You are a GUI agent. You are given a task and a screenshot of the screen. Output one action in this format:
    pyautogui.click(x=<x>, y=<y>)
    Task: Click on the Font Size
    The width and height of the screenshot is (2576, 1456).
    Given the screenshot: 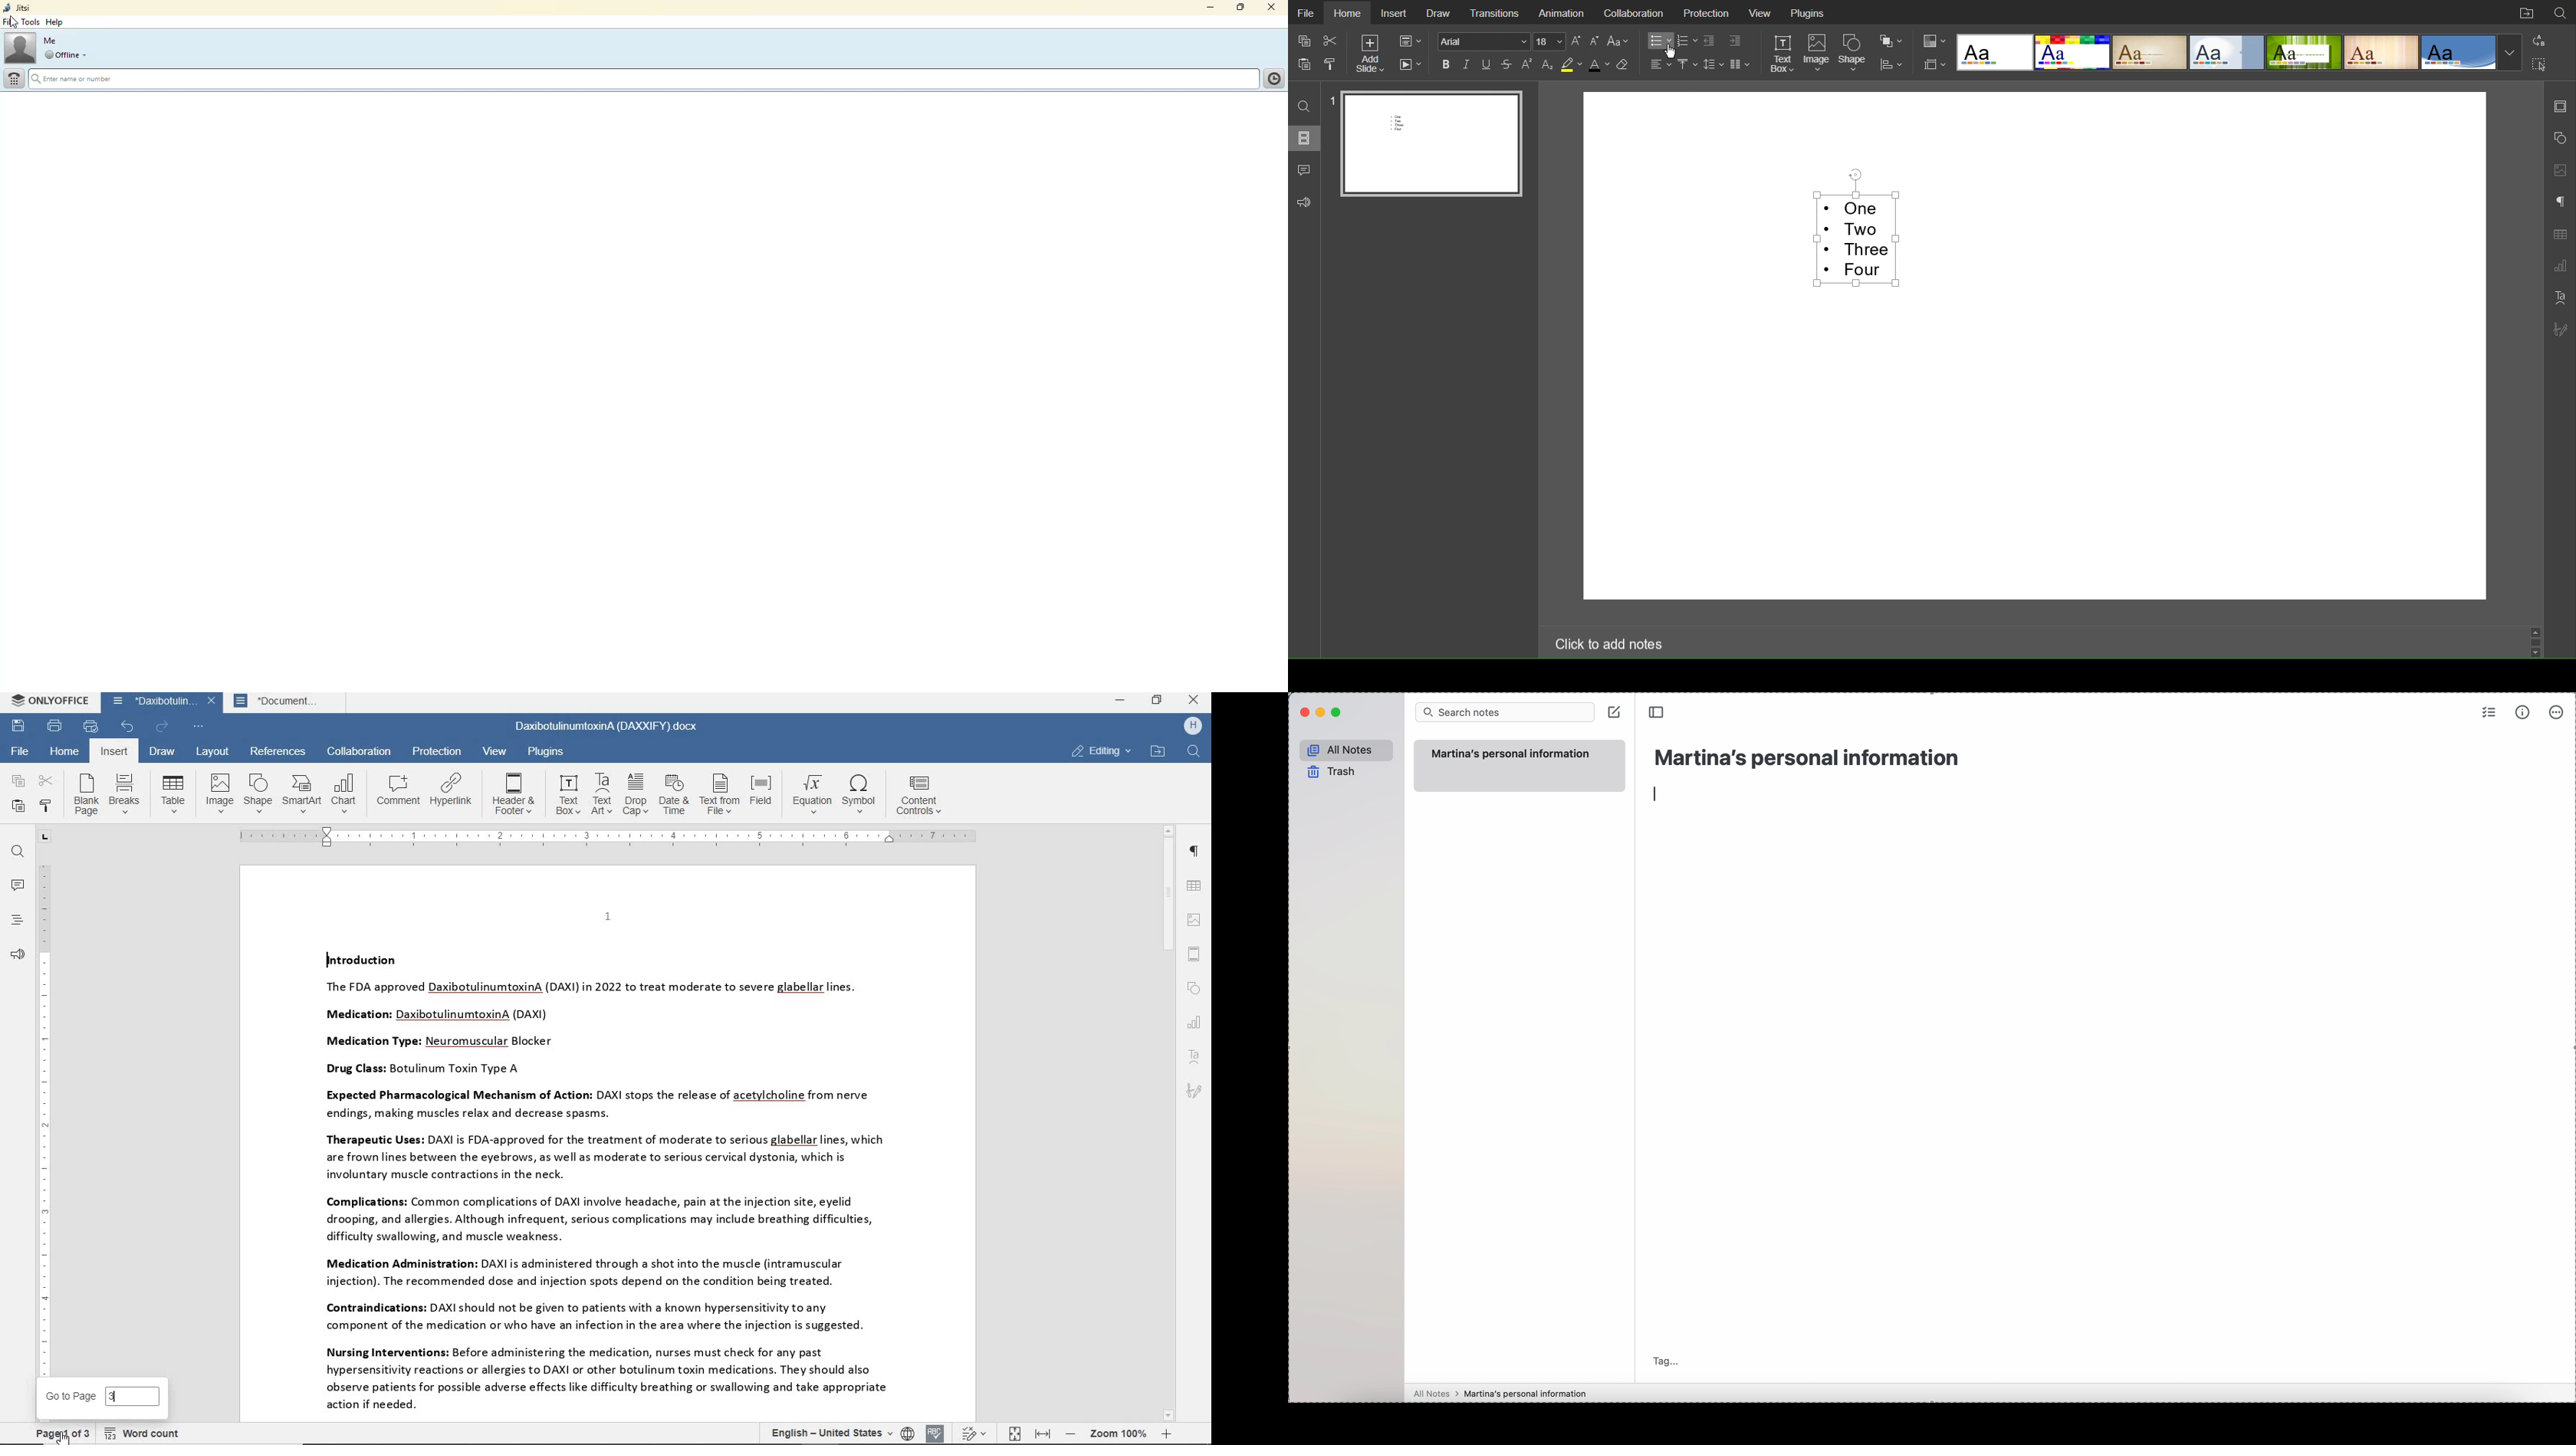 What is the action you would take?
    pyautogui.click(x=1549, y=42)
    